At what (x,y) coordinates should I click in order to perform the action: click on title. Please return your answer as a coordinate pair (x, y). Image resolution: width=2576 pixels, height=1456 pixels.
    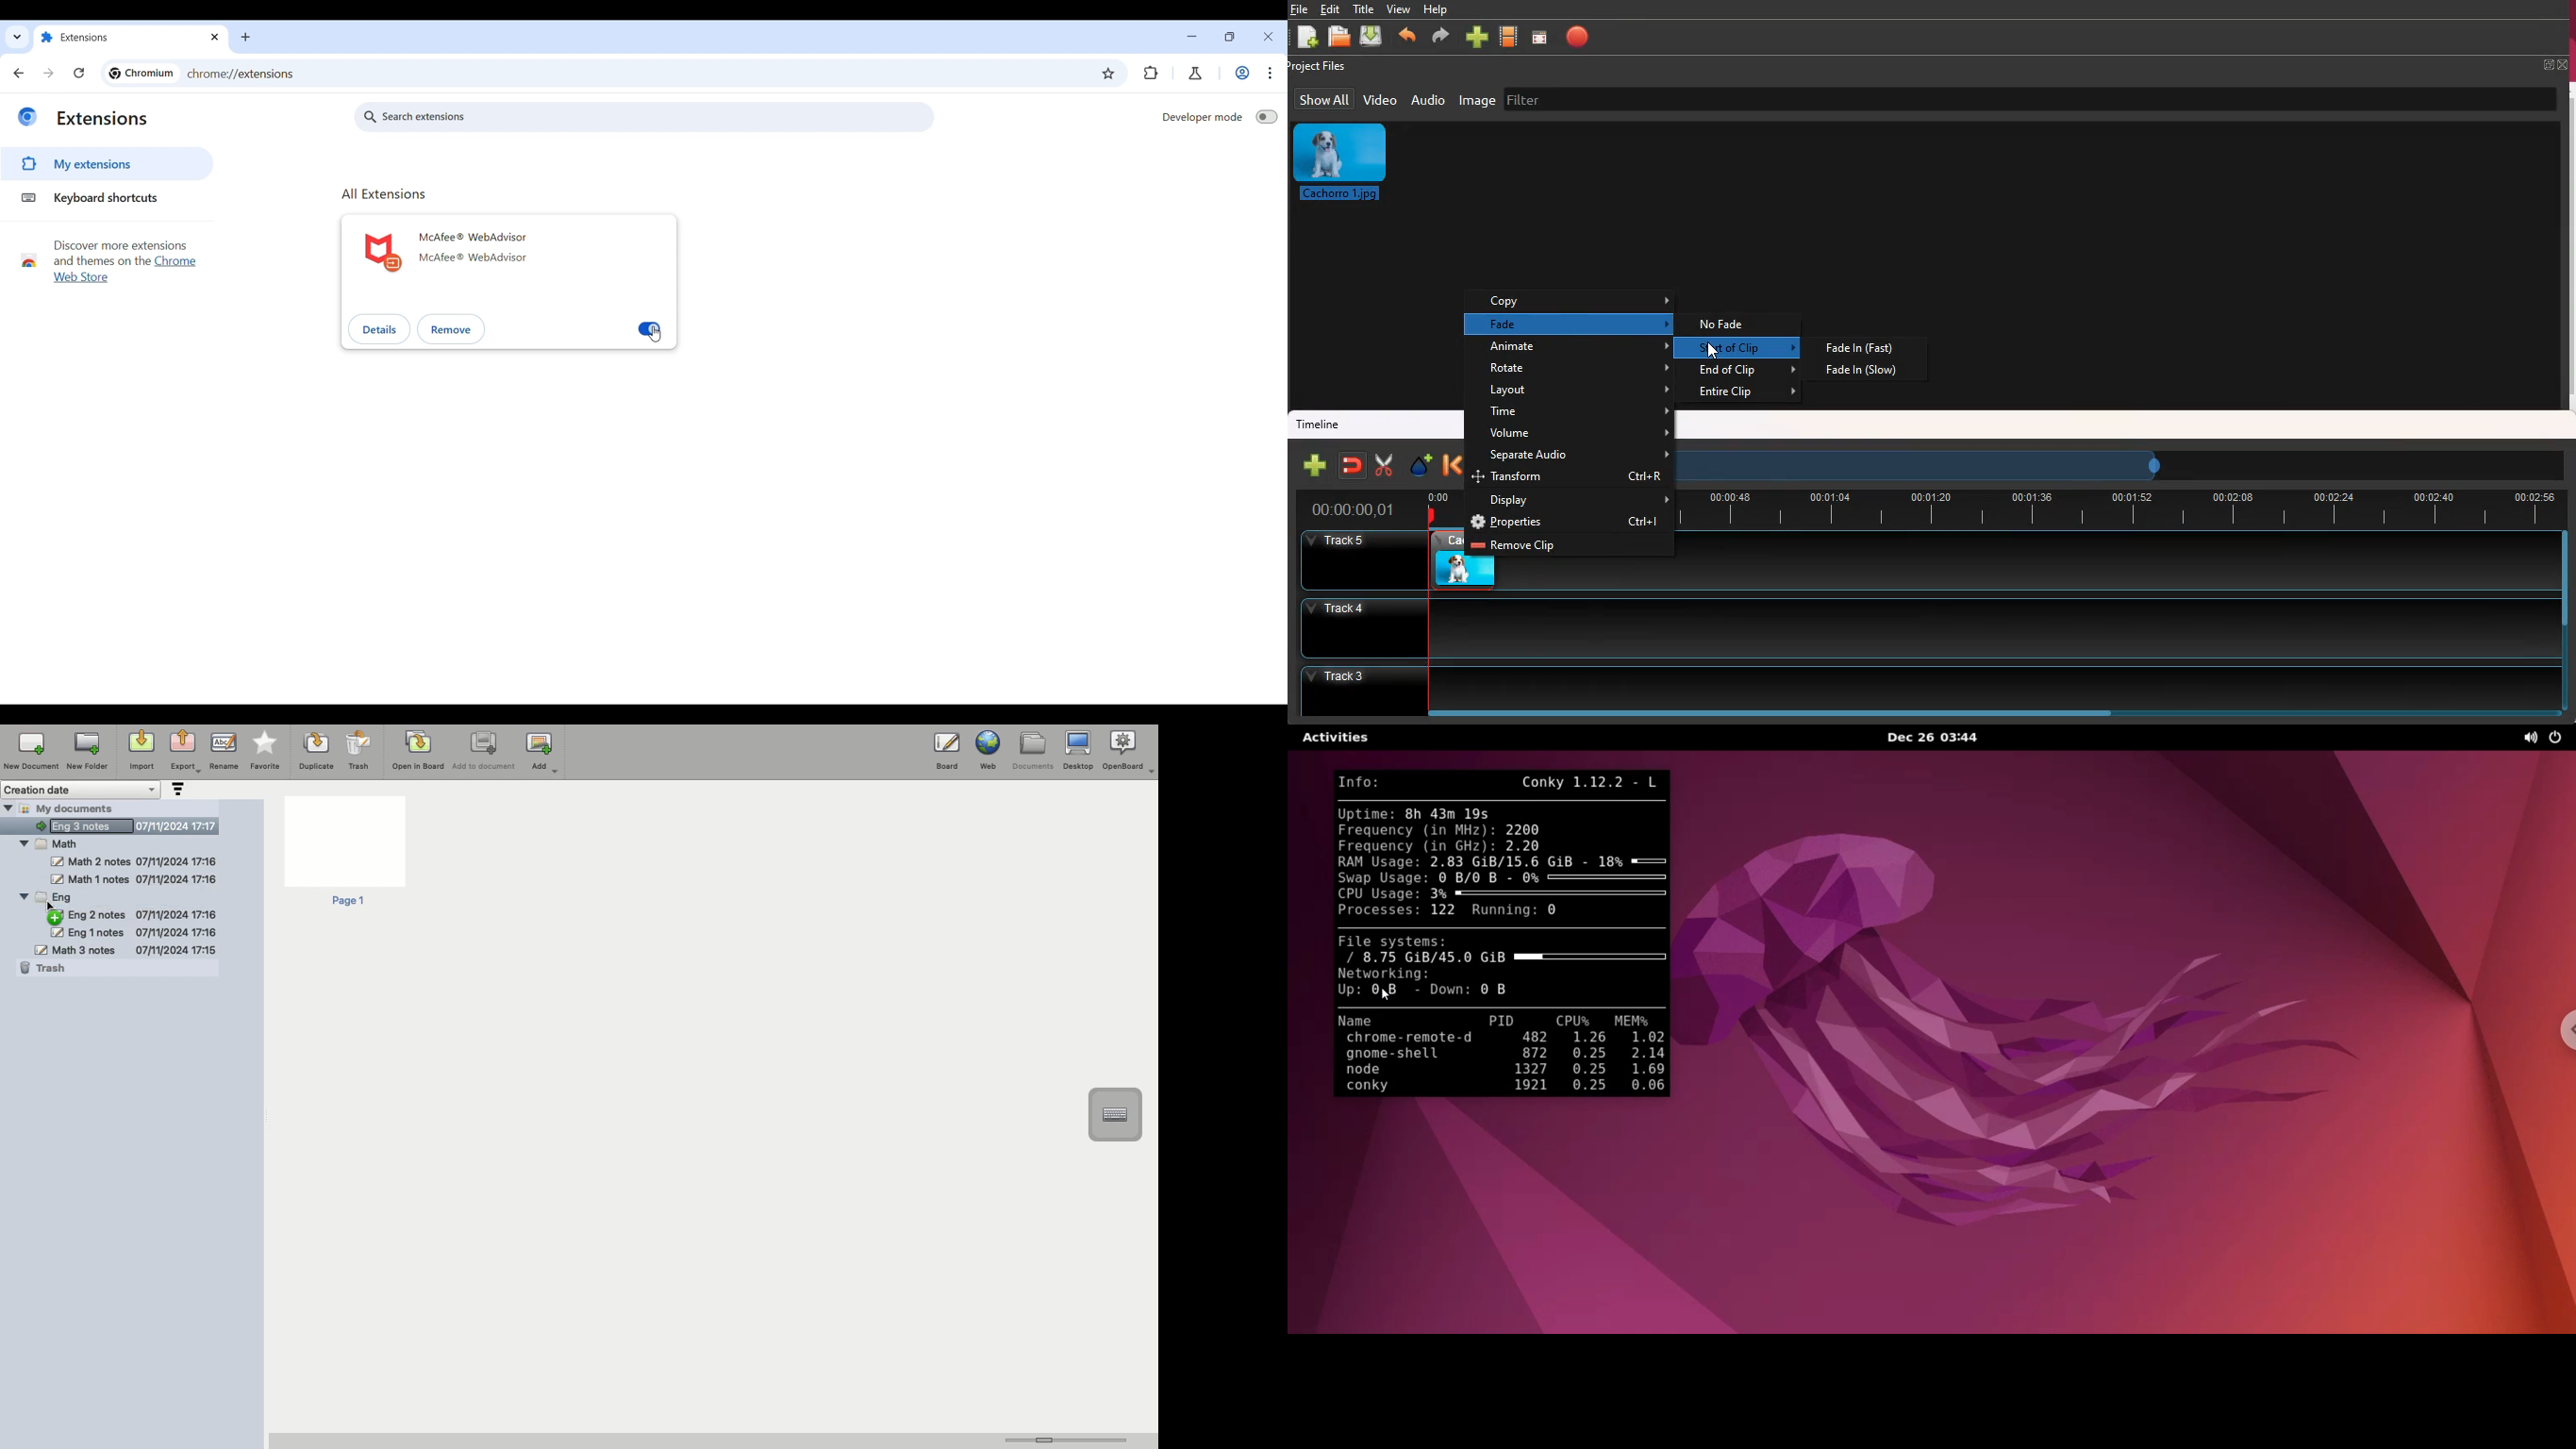
    Looking at the image, I should click on (1364, 8).